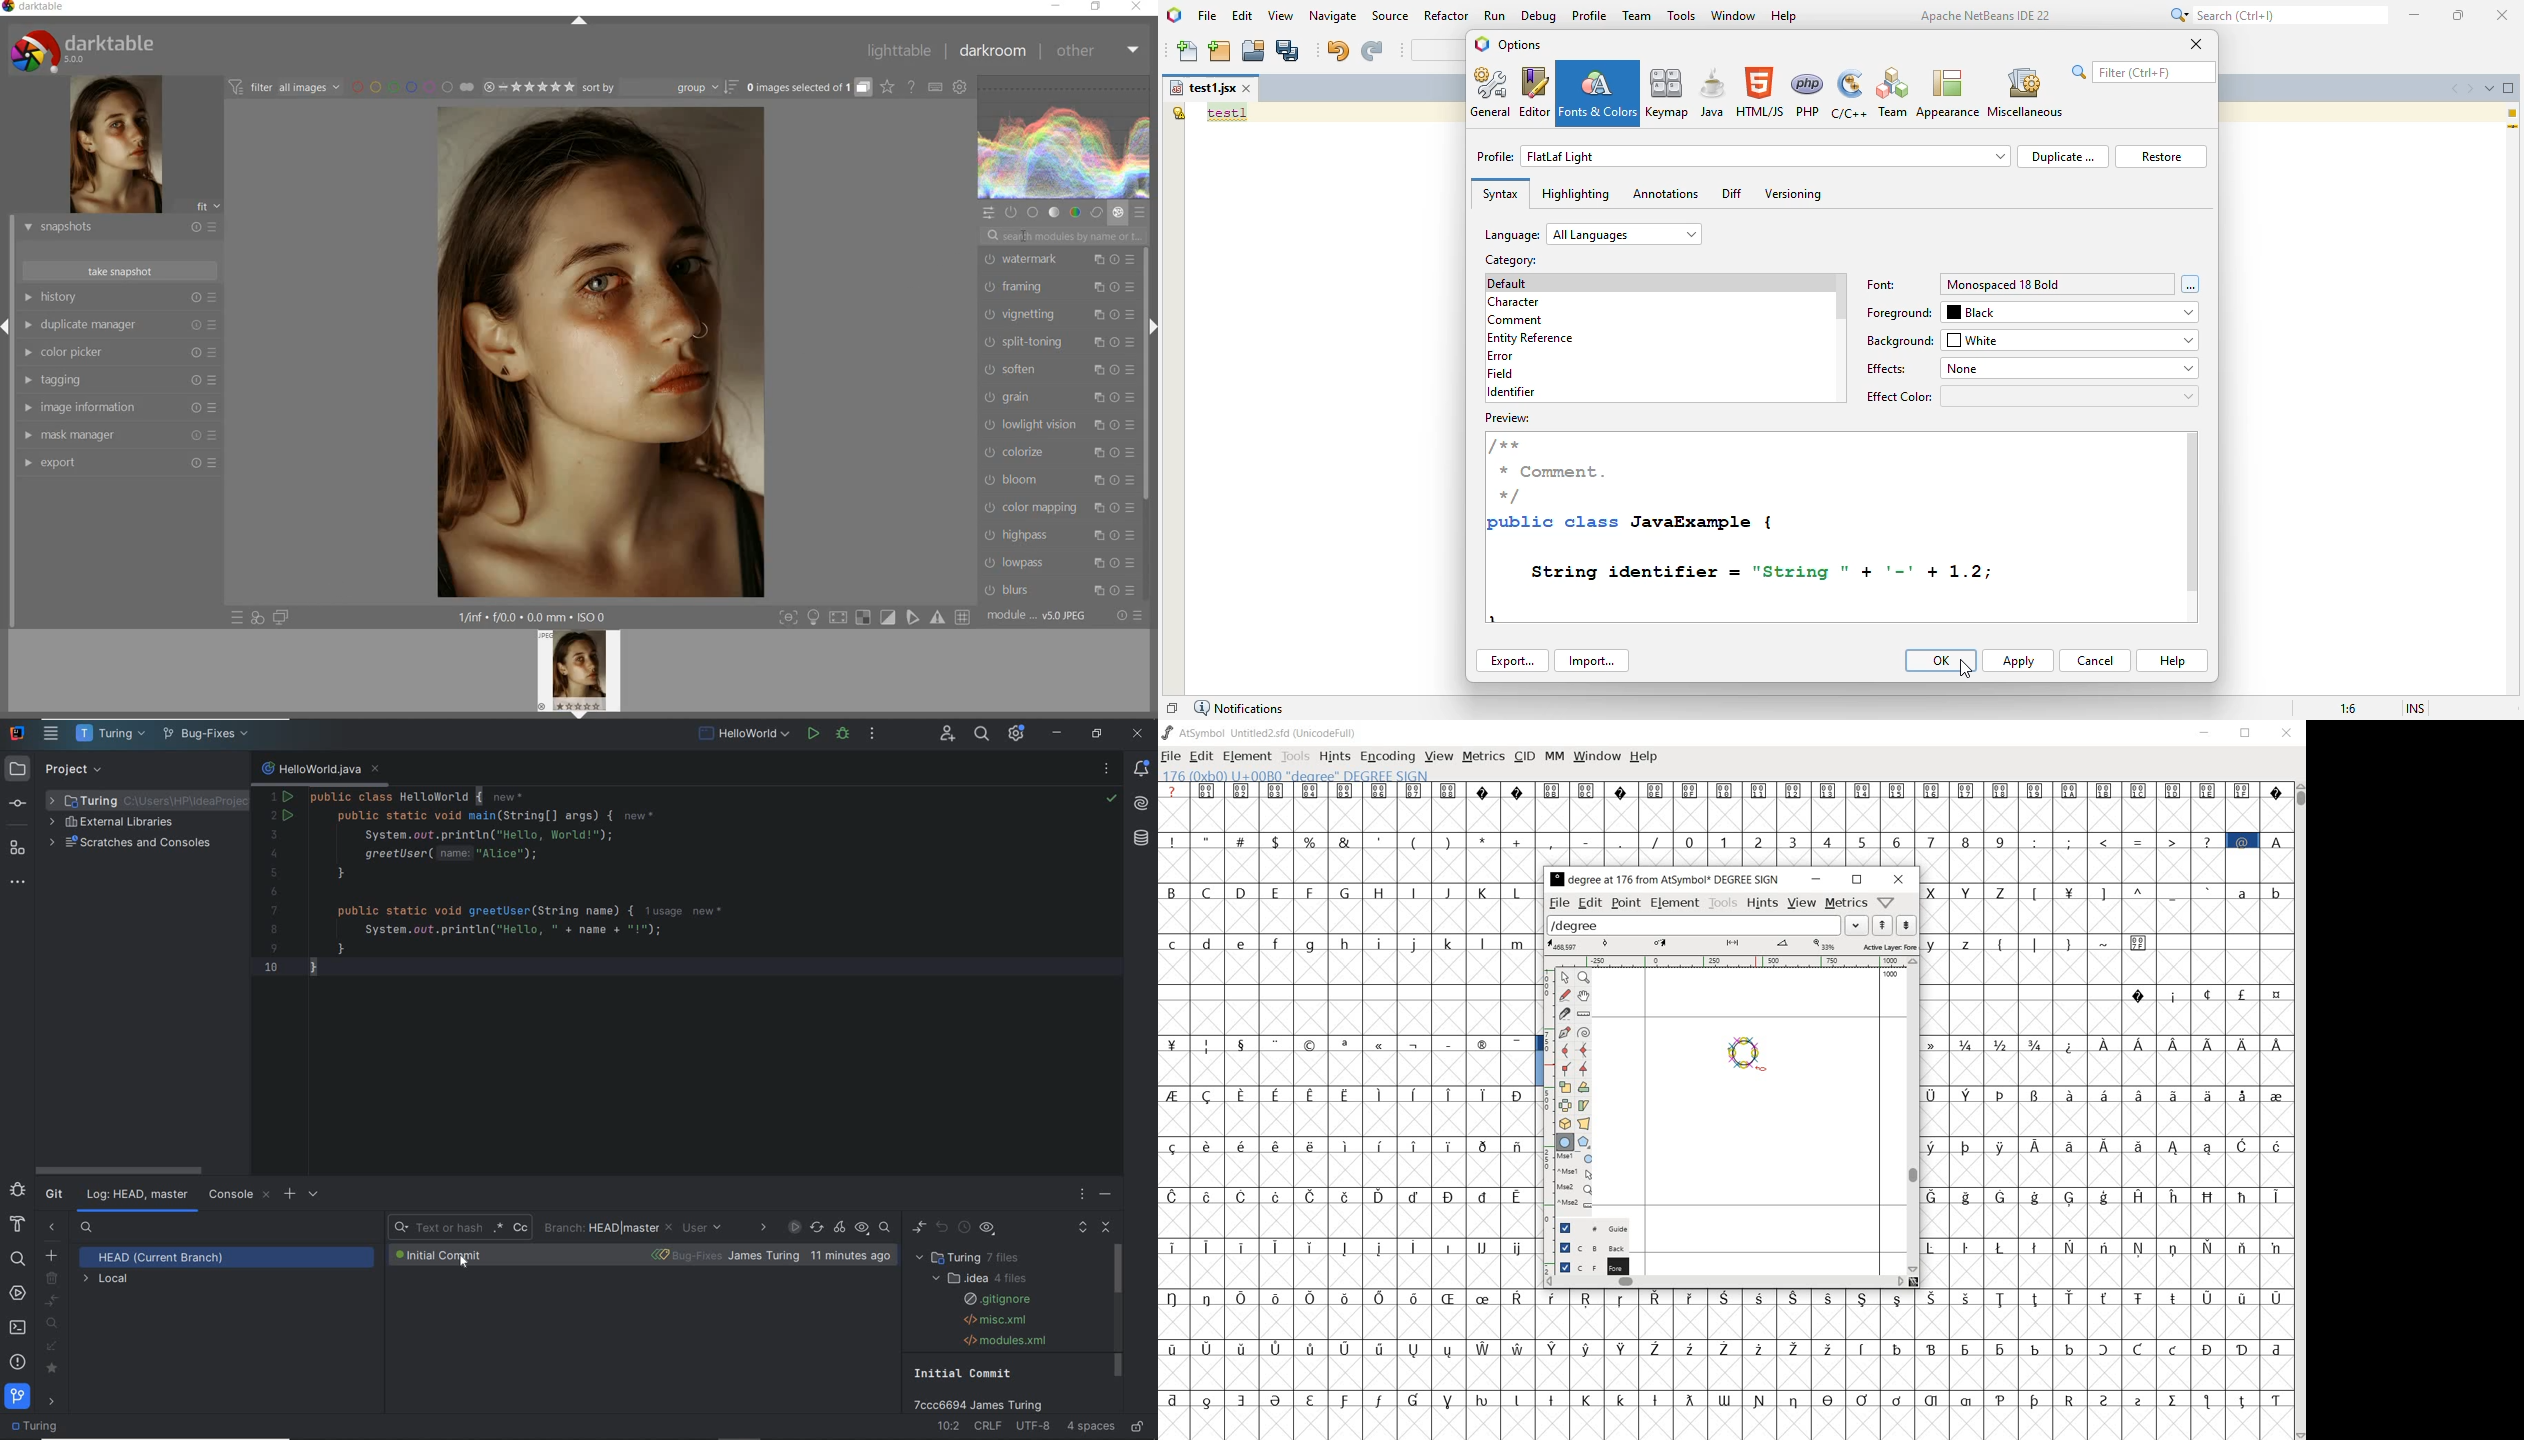  I want to click on view, so click(1438, 757).